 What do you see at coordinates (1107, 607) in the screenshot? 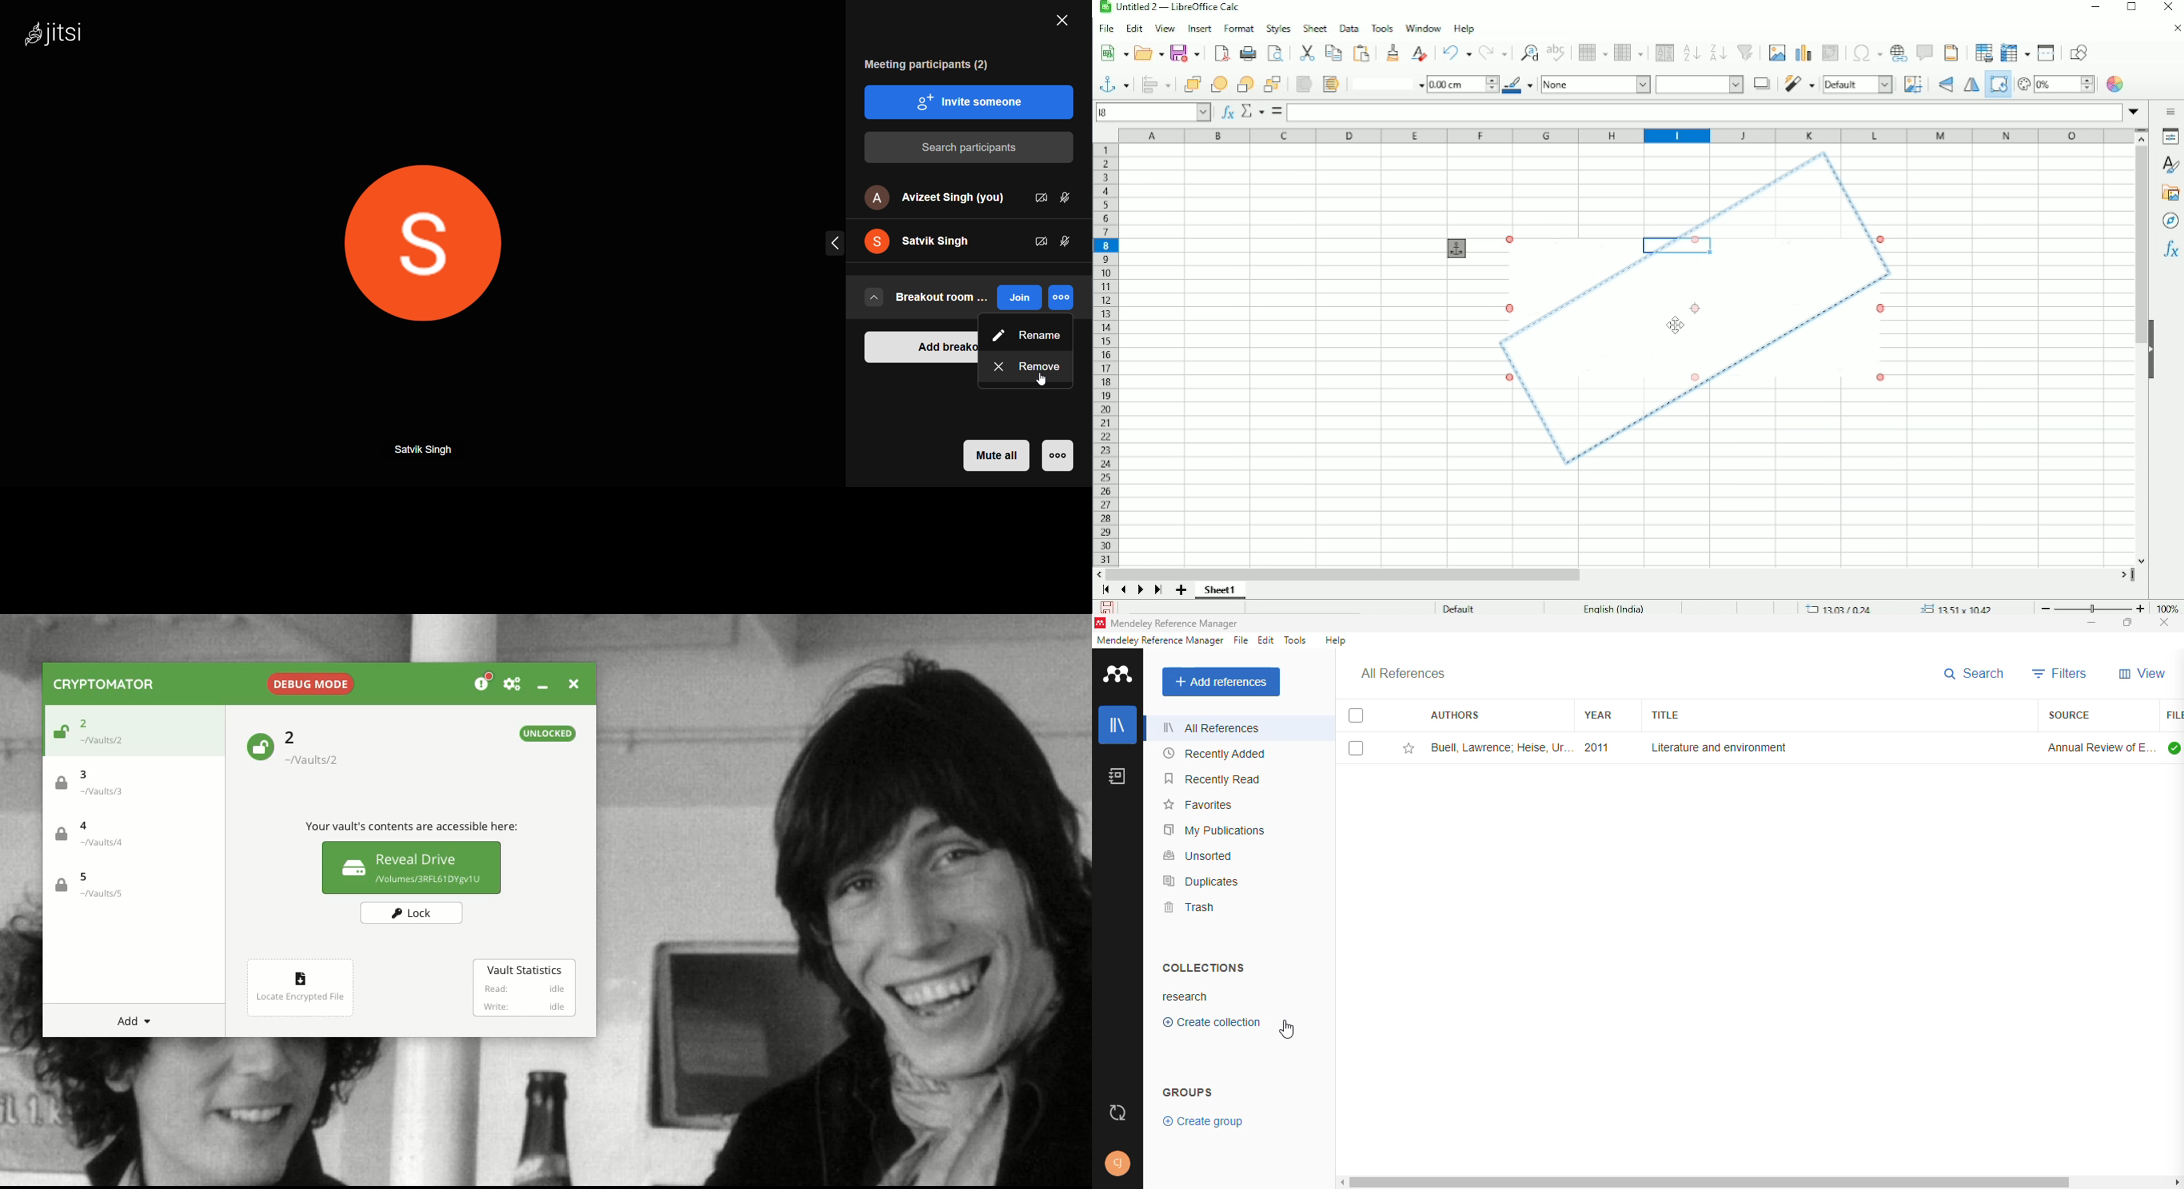
I see `Save` at bounding box center [1107, 607].